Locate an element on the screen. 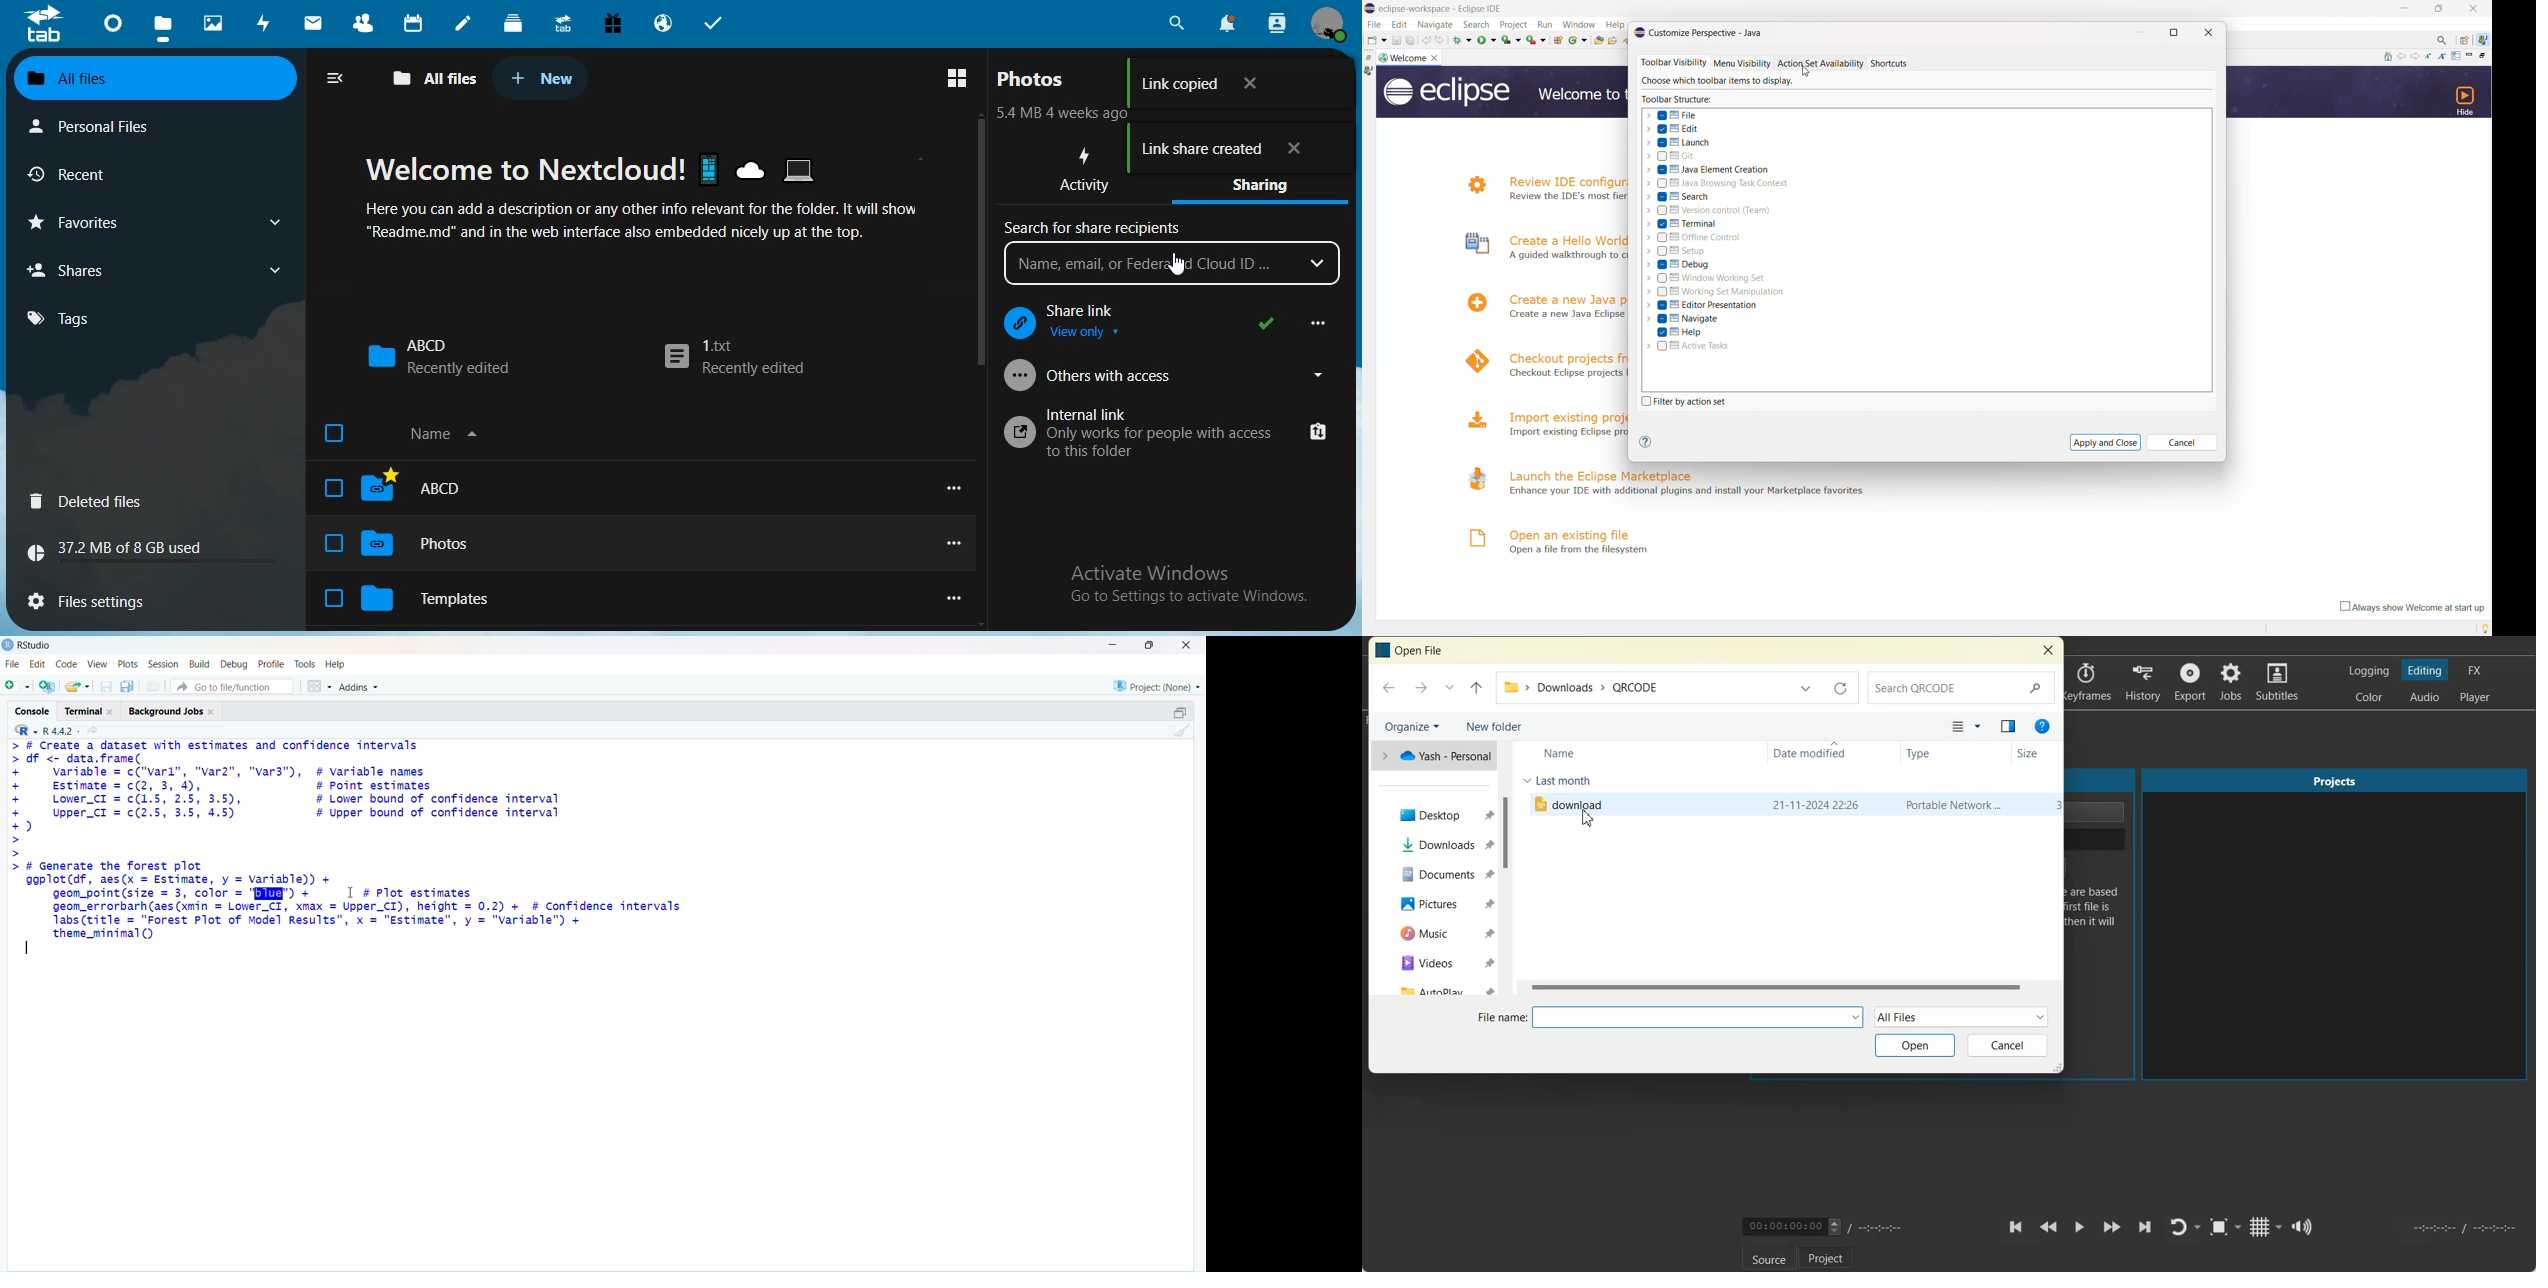 This screenshot has height=1288, width=2548. Debug is located at coordinates (233, 664).